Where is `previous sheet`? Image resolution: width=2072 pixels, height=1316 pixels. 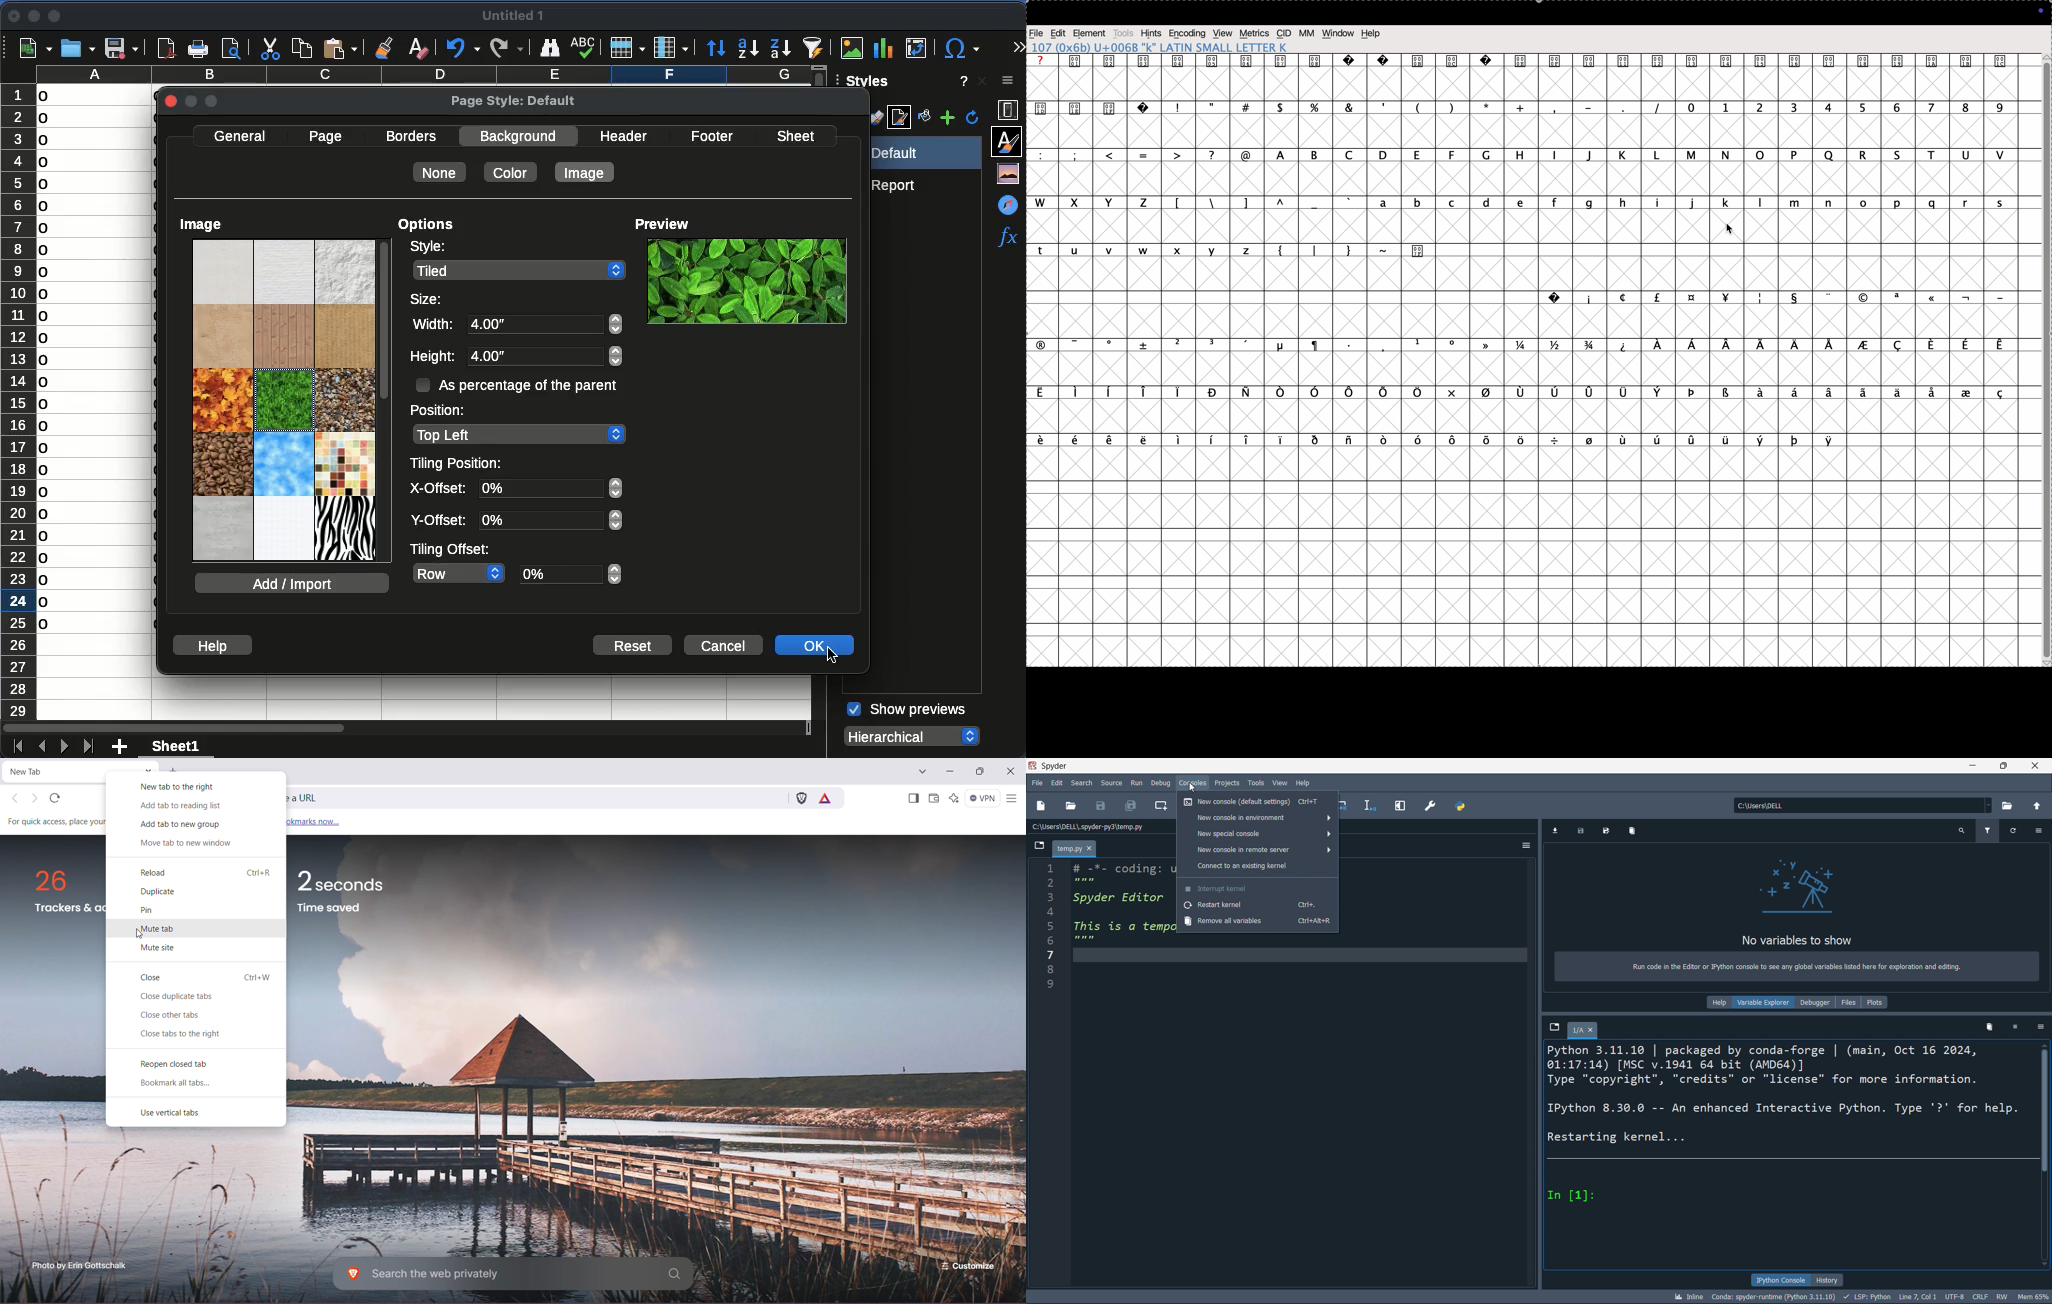
previous sheet is located at coordinates (40, 747).